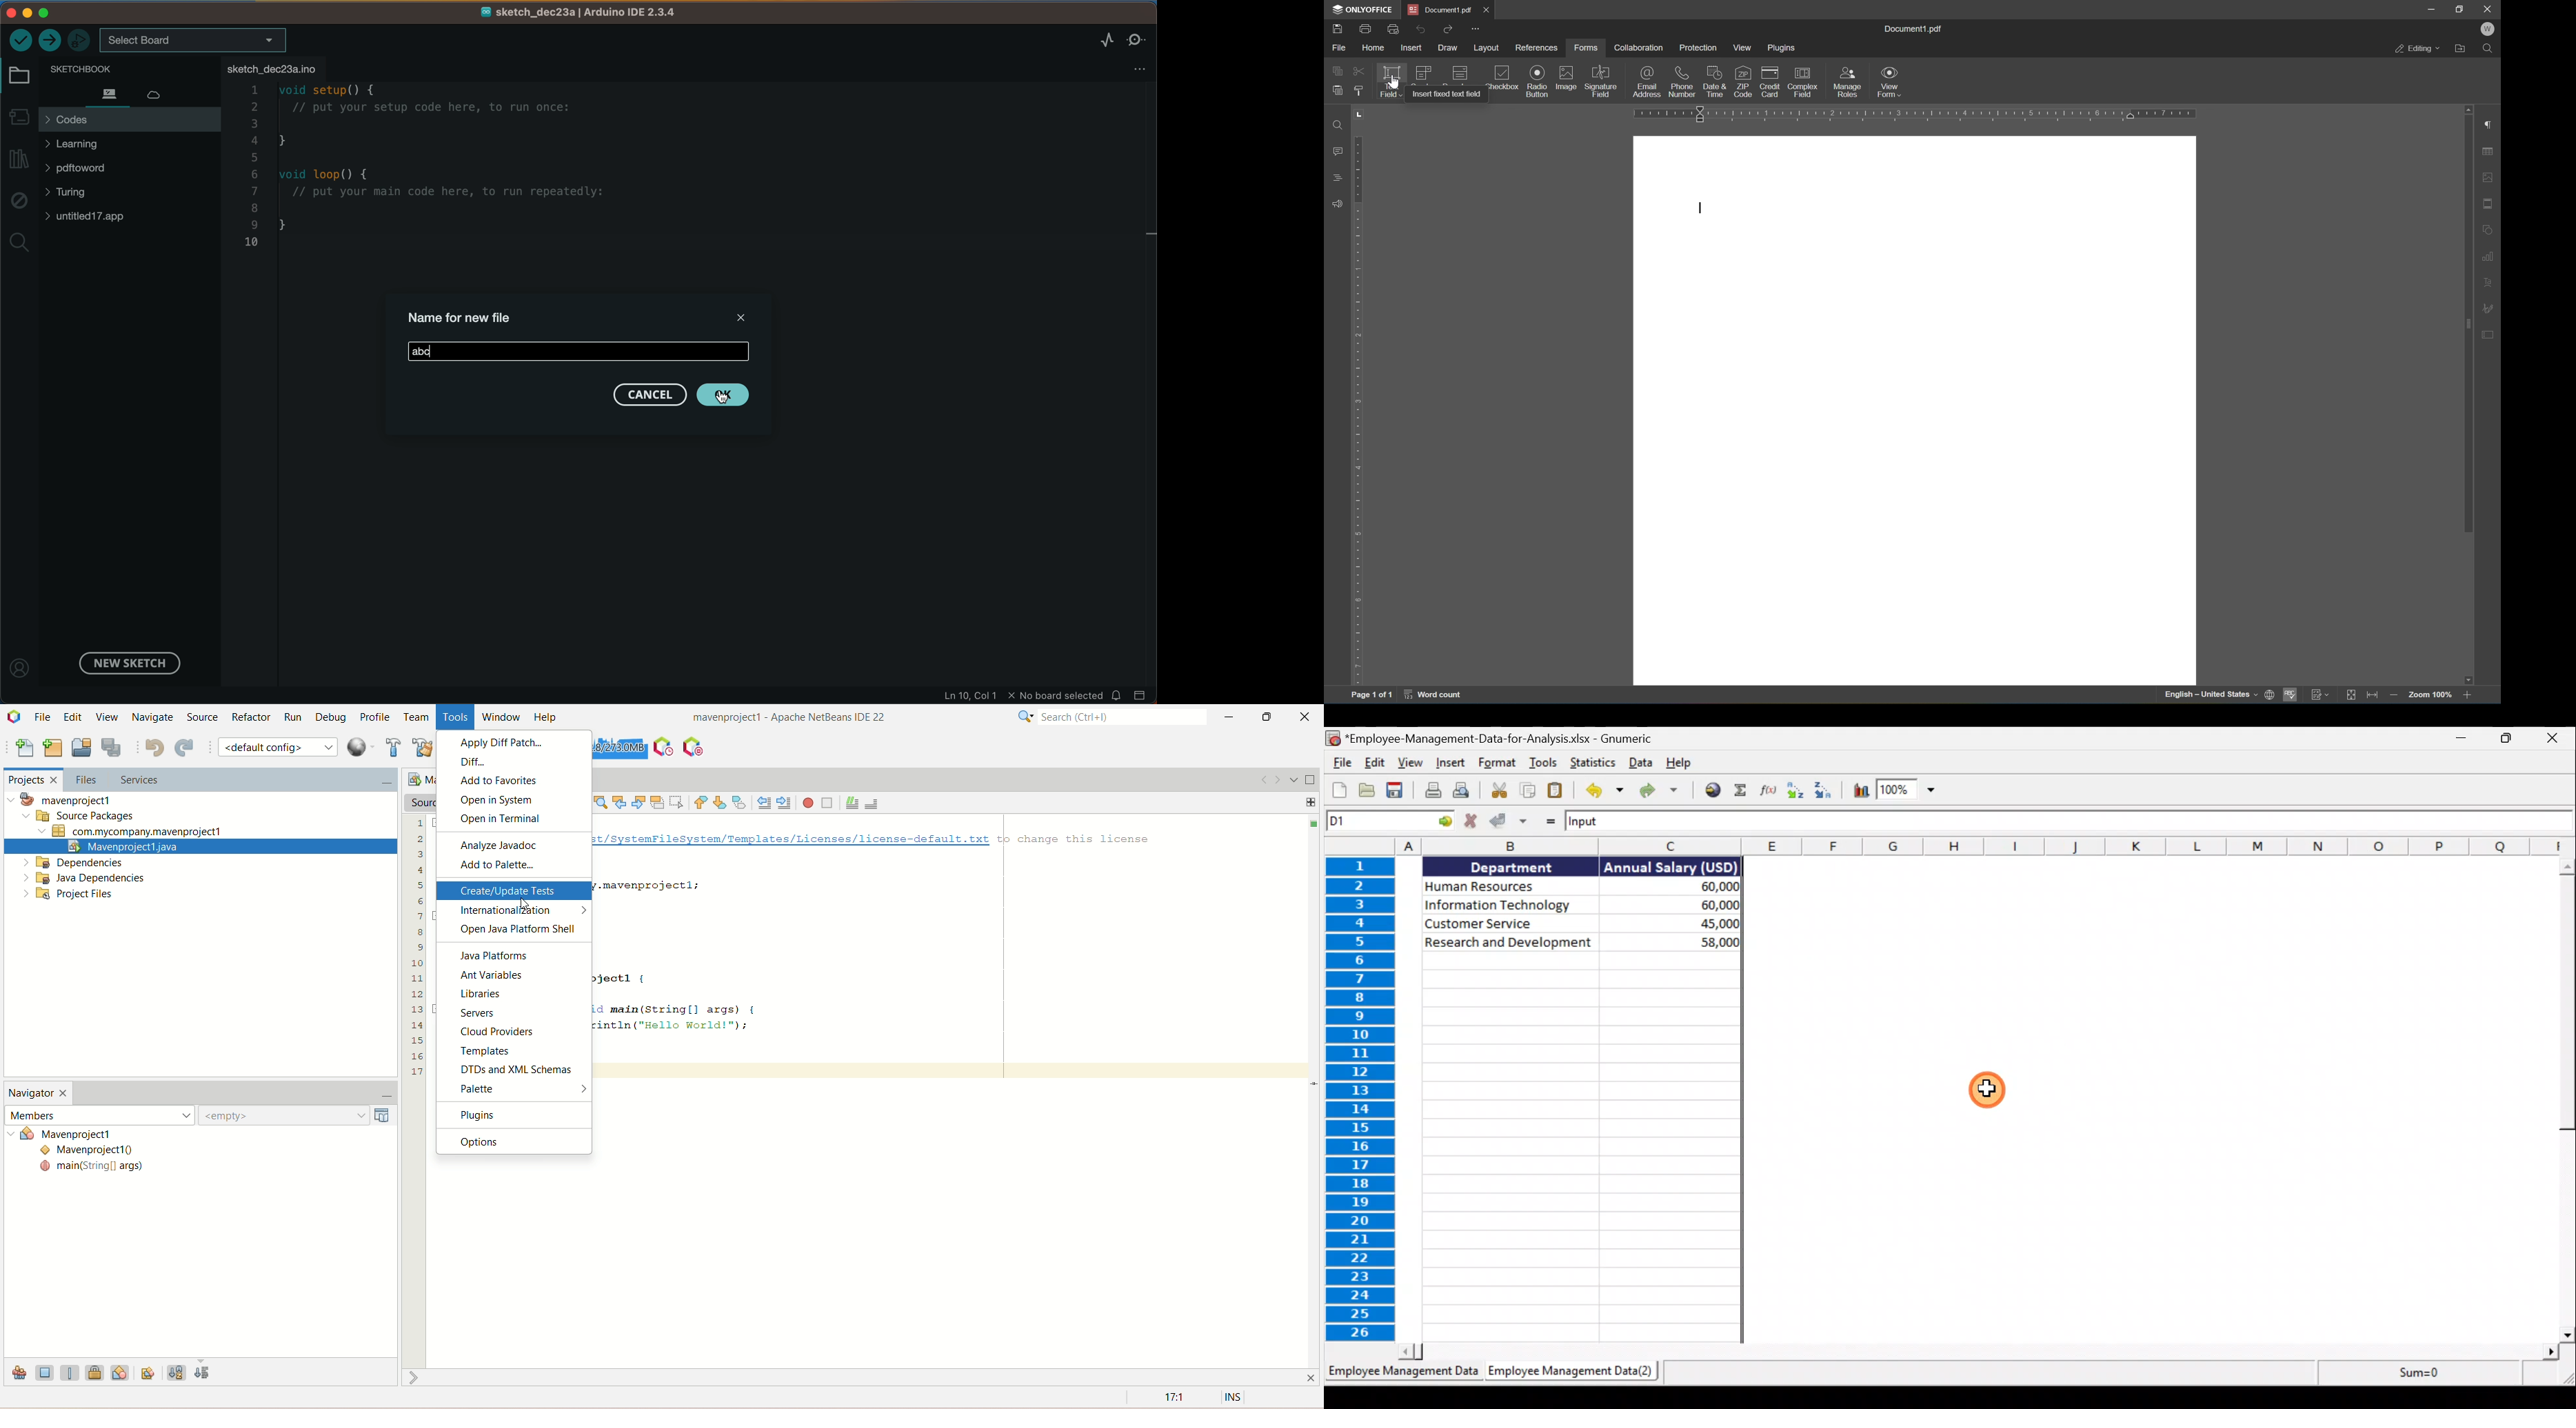 The width and height of the screenshot is (2576, 1428). Describe the element at coordinates (657, 803) in the screenshot. I see `toggle highlight search` at that location.